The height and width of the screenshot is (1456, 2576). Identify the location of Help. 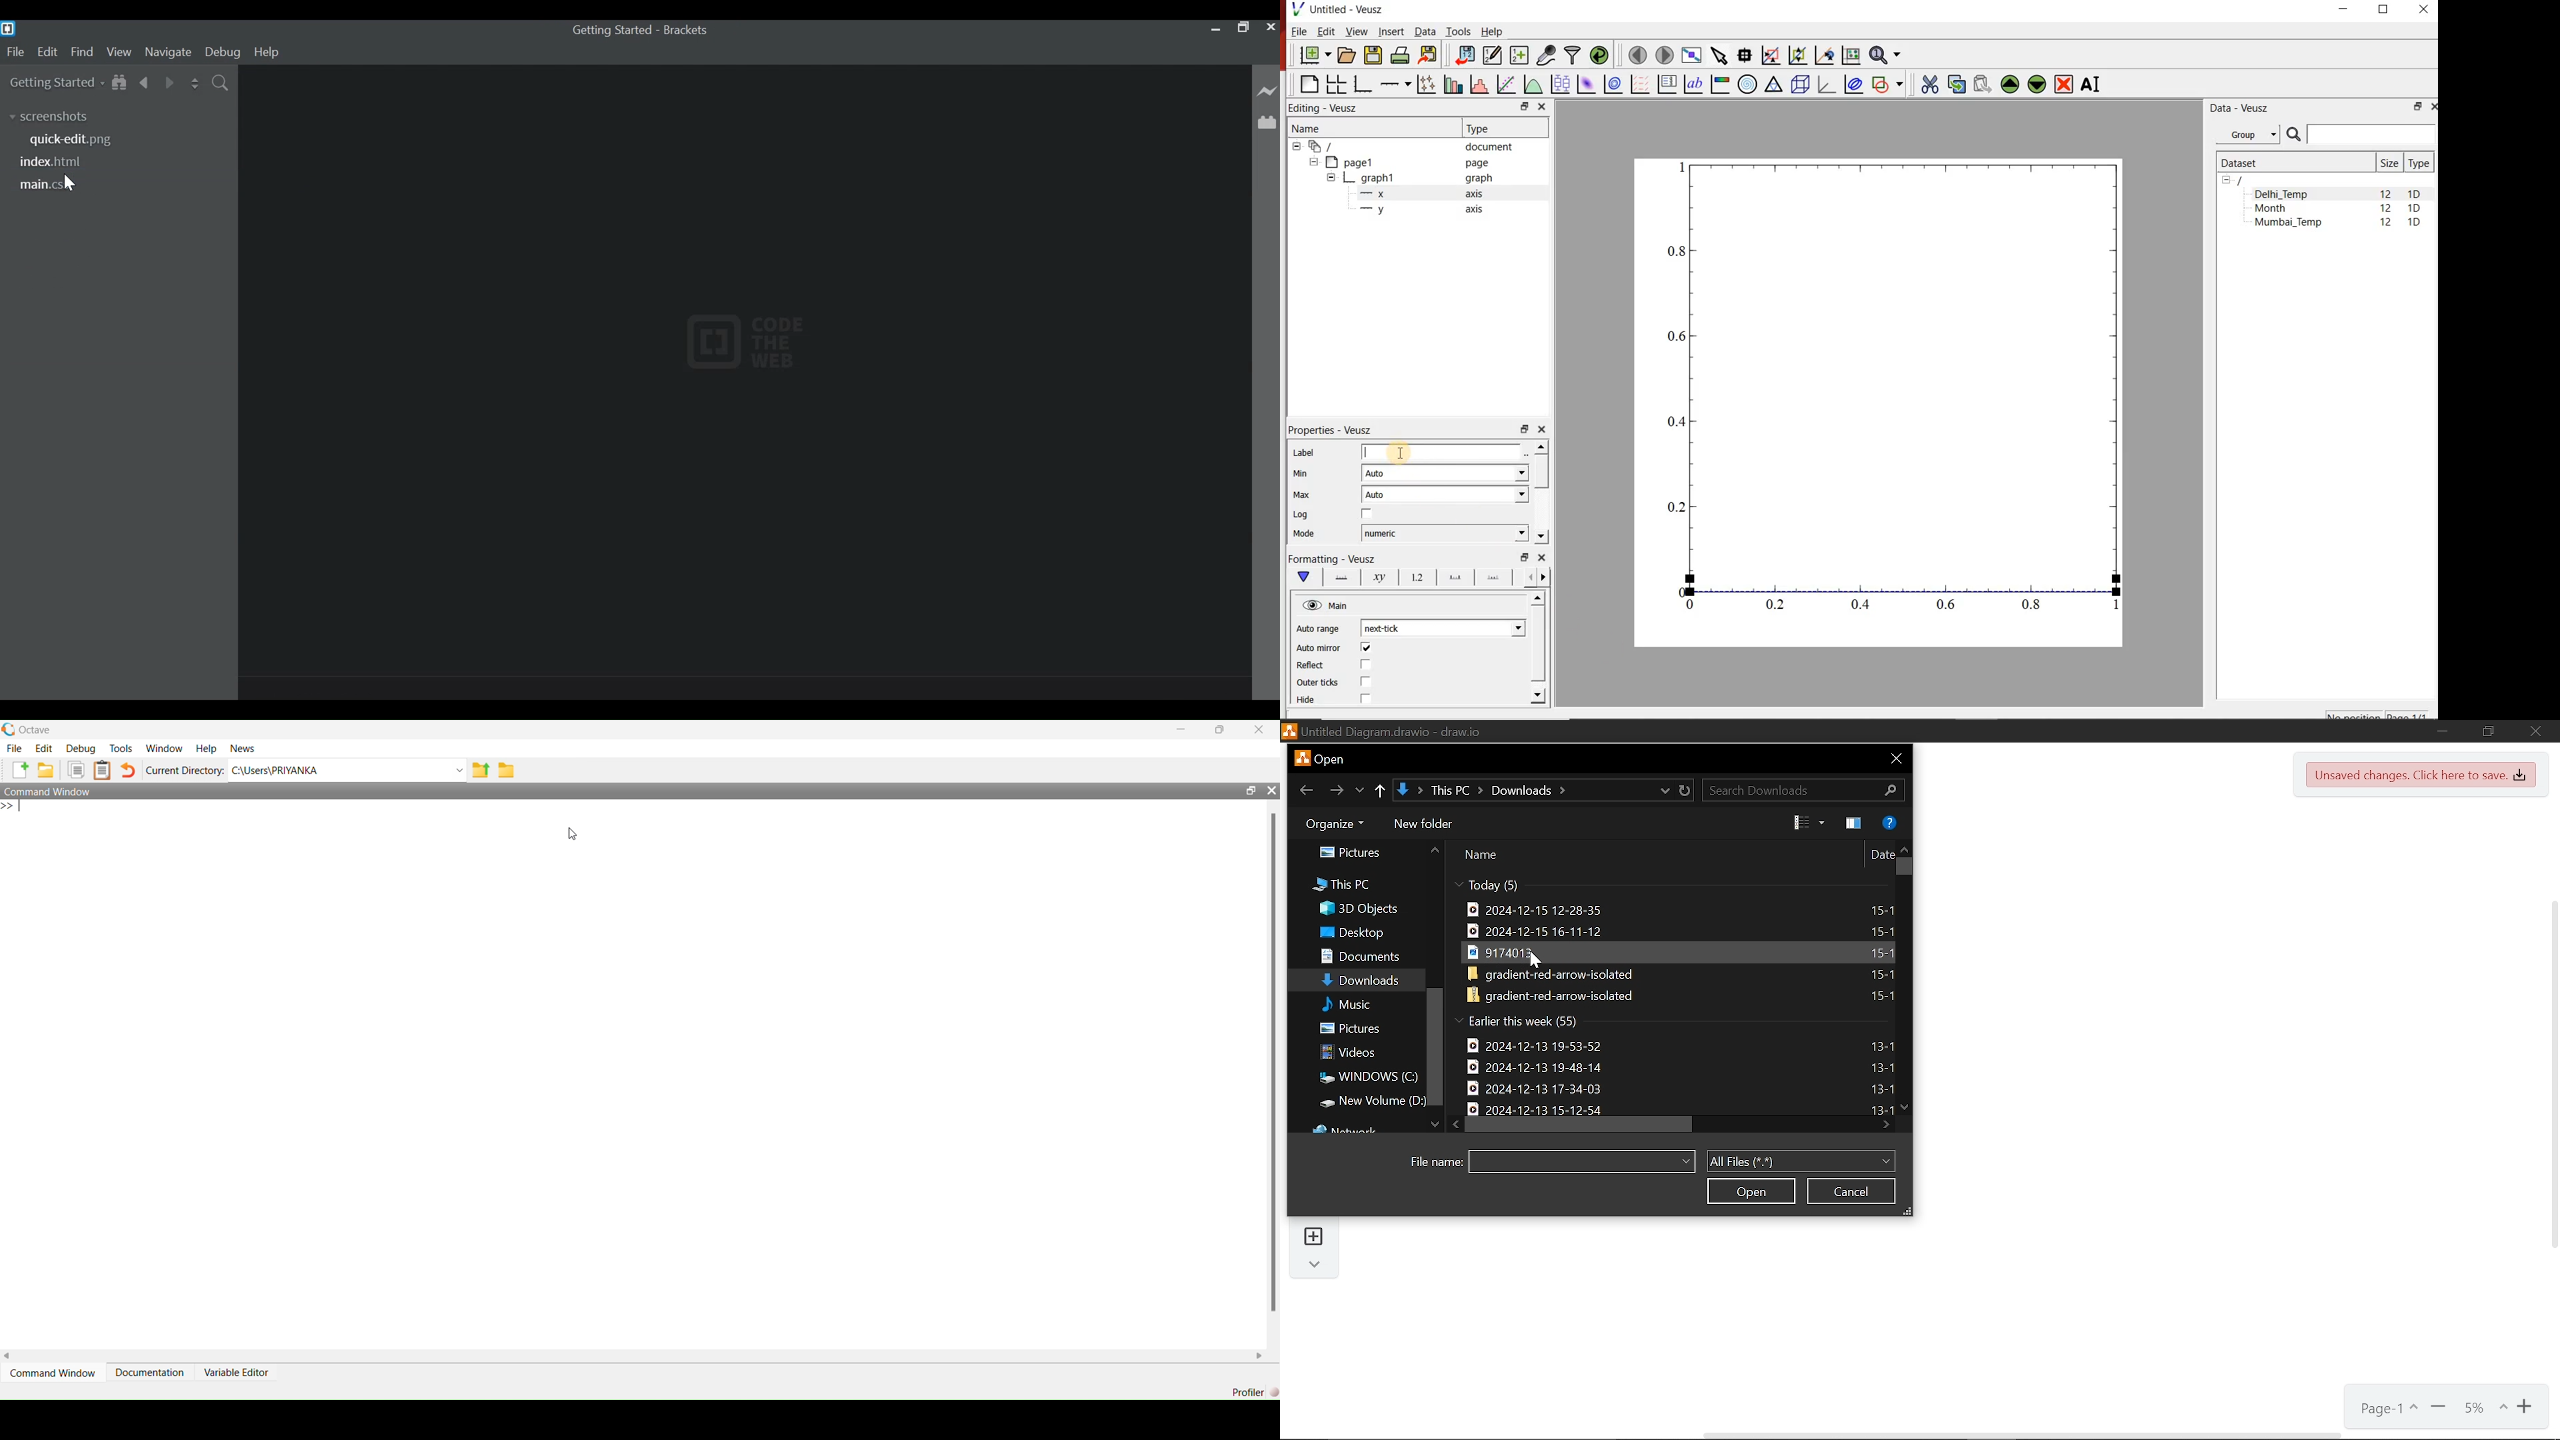
(1893, 824).